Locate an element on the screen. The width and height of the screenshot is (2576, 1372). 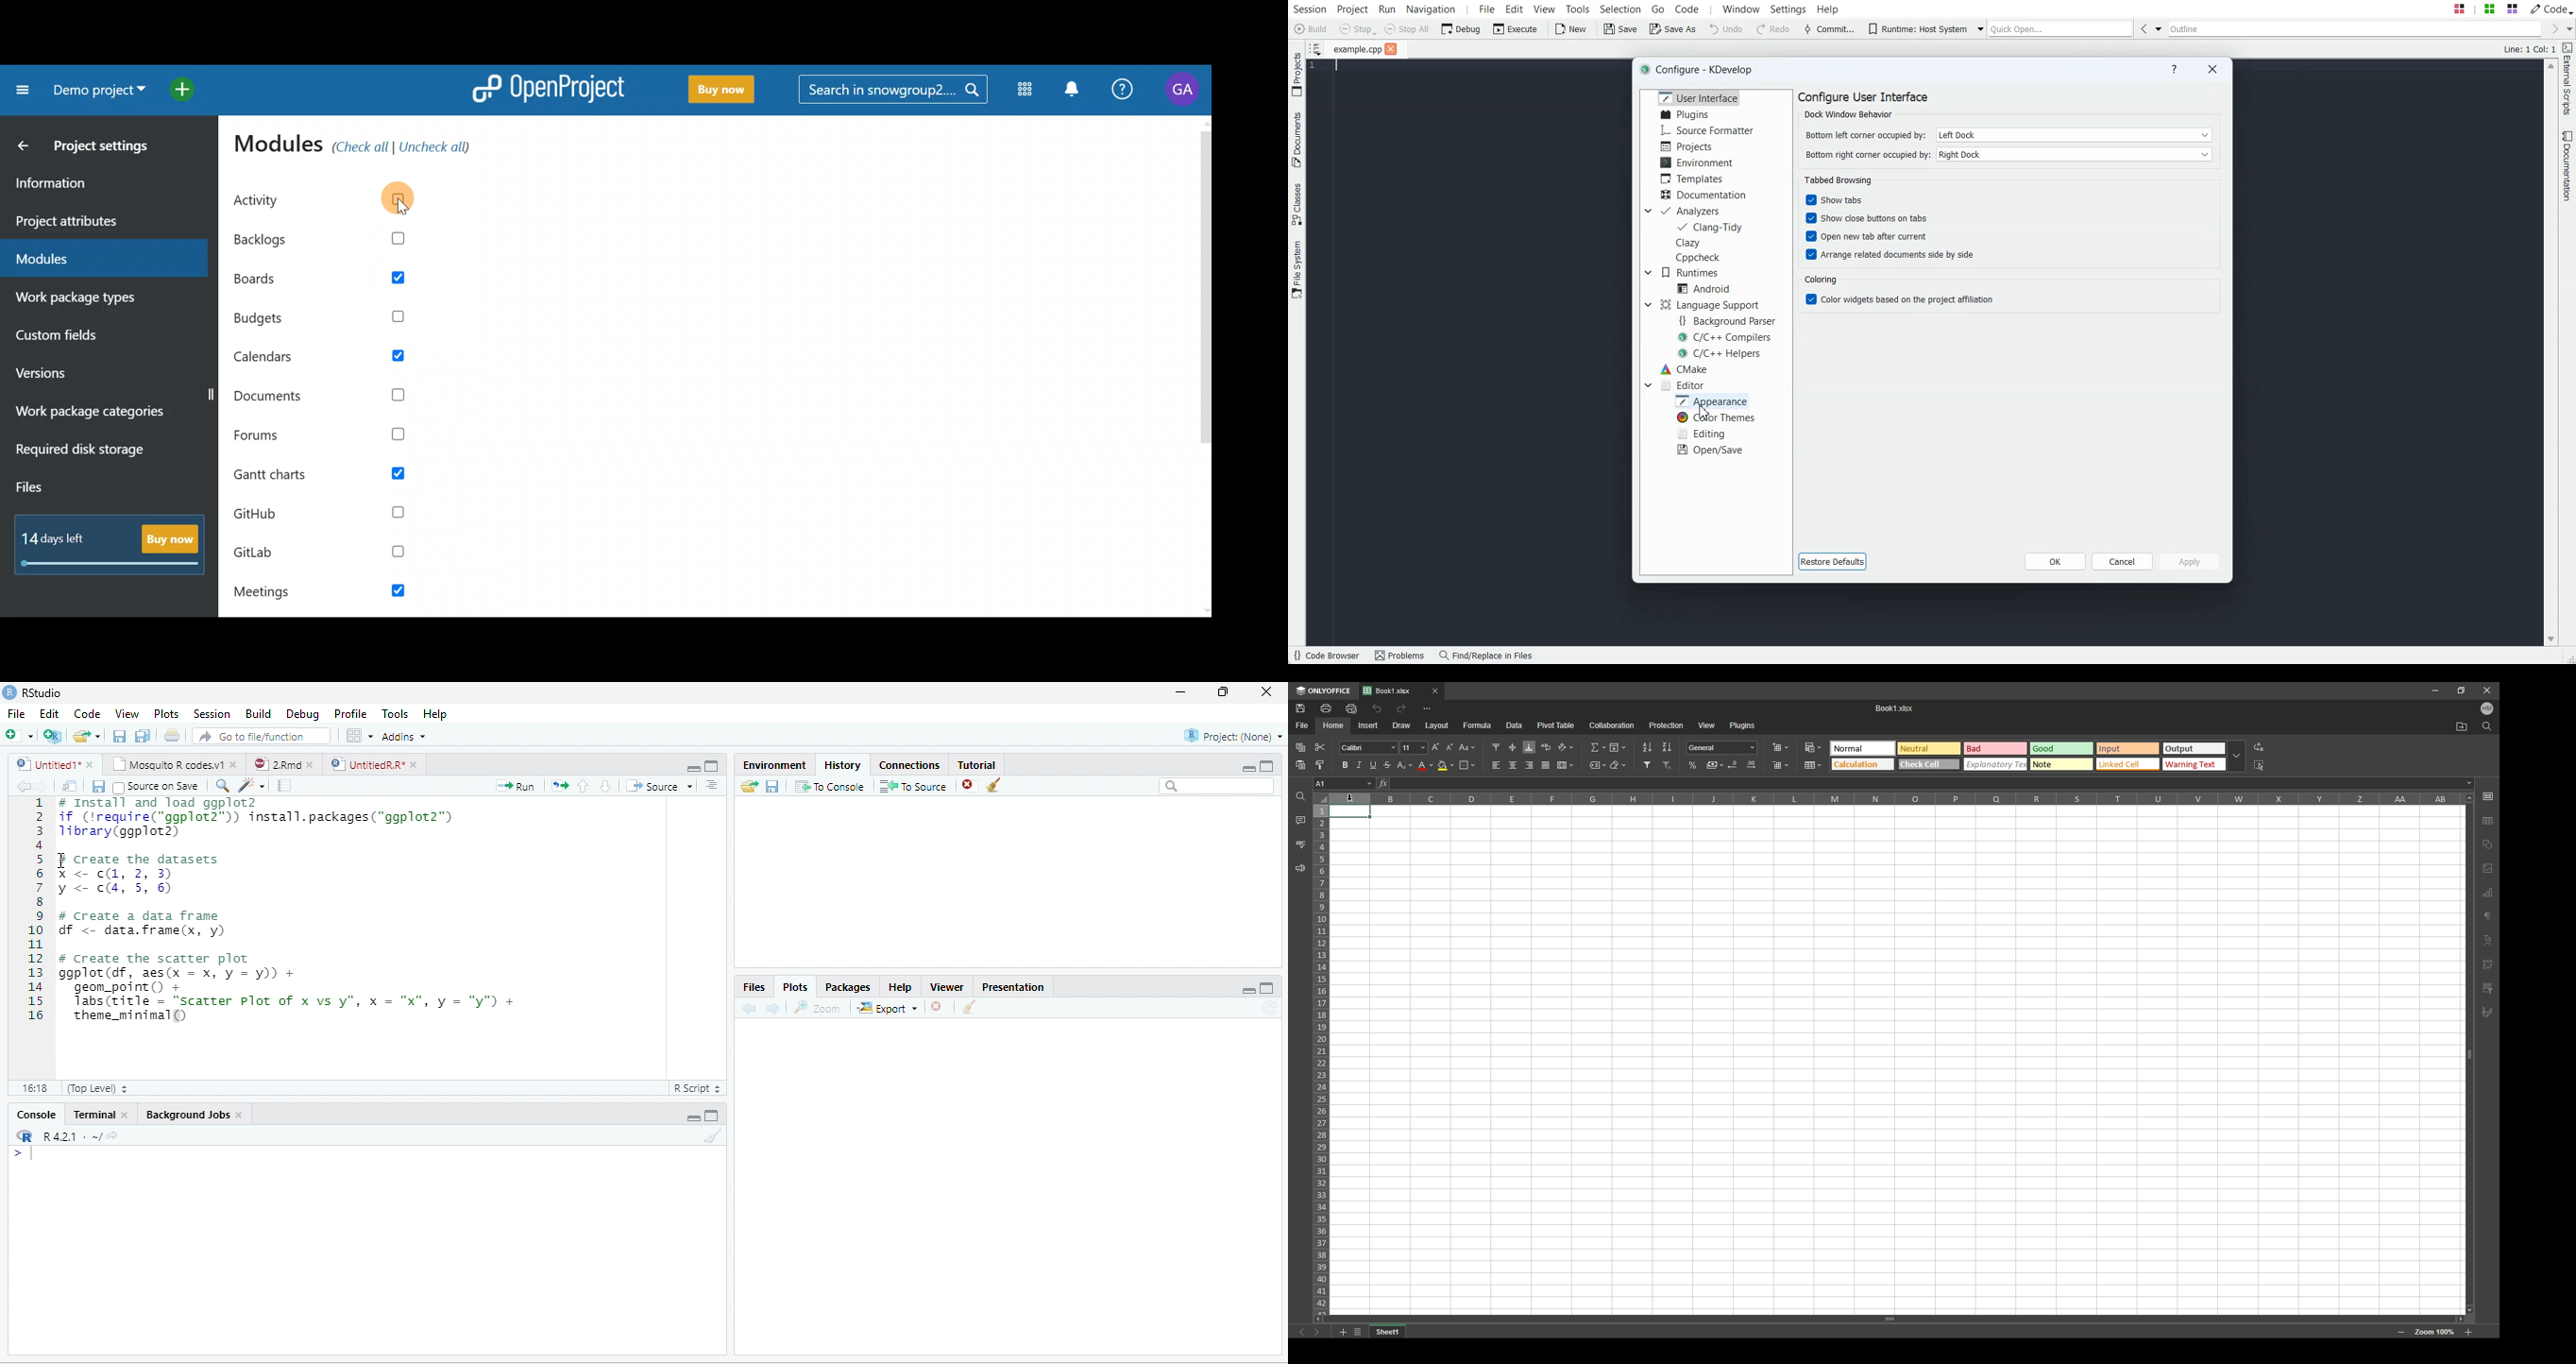
Outline is located at coordinates (2354, 28).